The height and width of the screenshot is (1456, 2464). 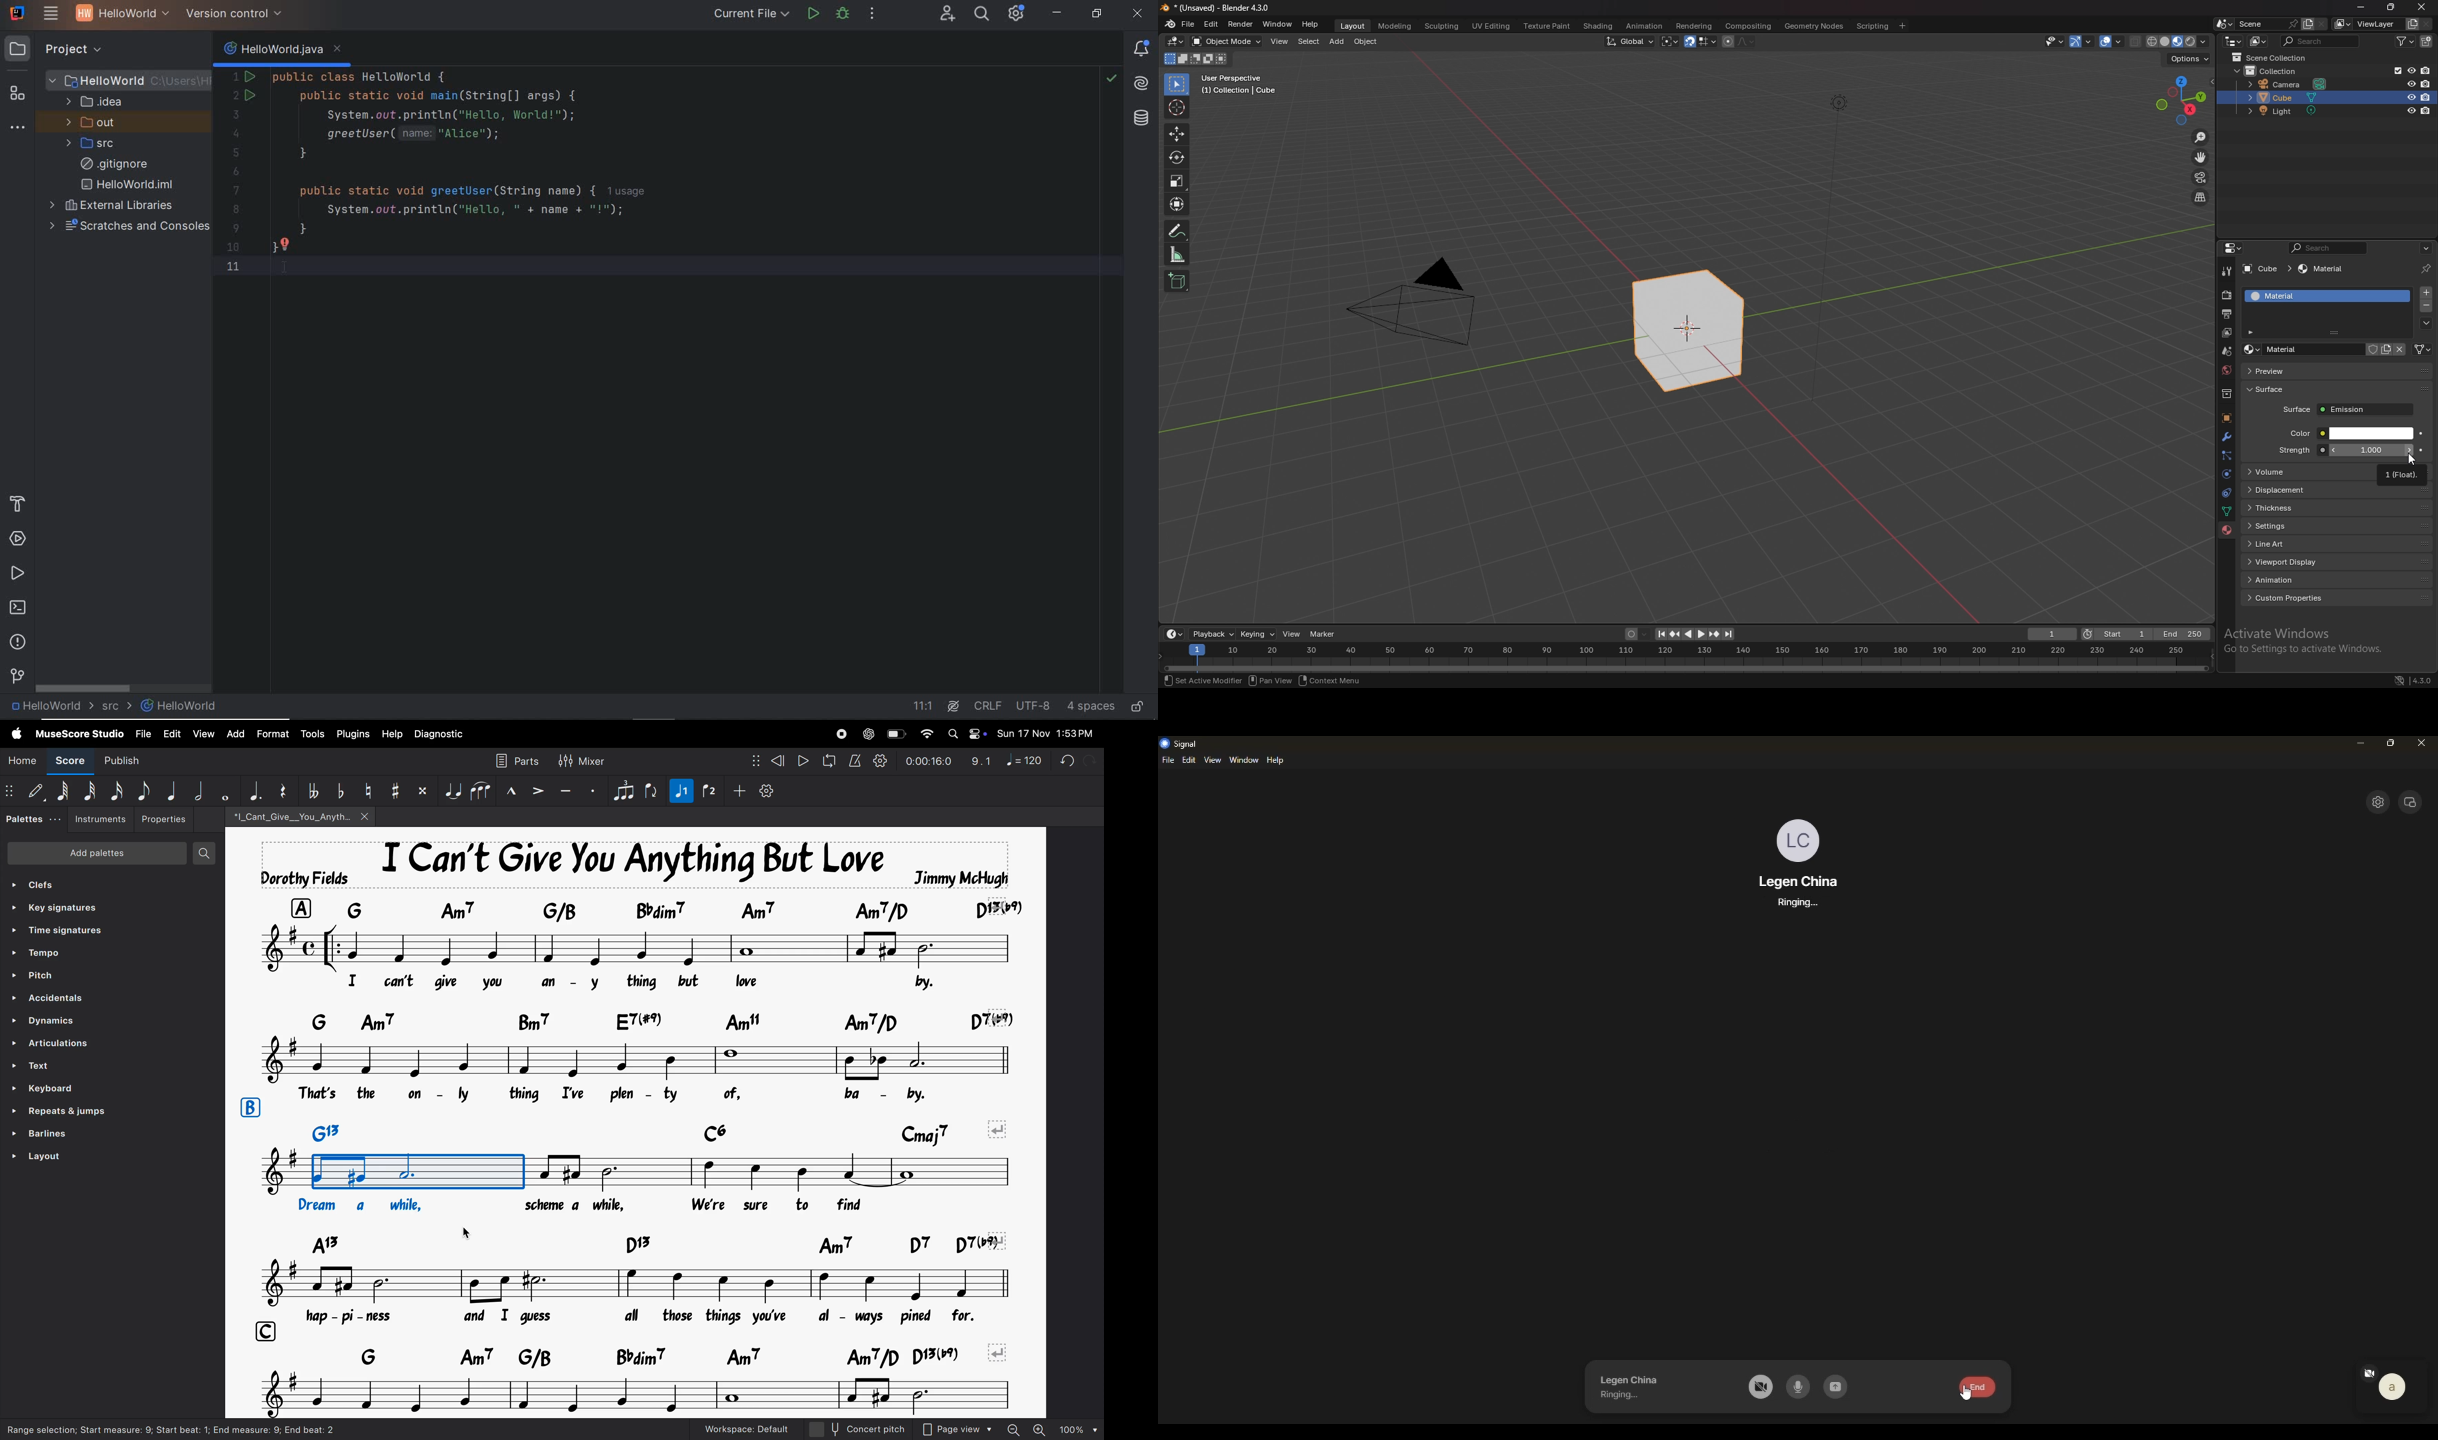 I want to click on hide in viewport, so click(x=2411, y=110).